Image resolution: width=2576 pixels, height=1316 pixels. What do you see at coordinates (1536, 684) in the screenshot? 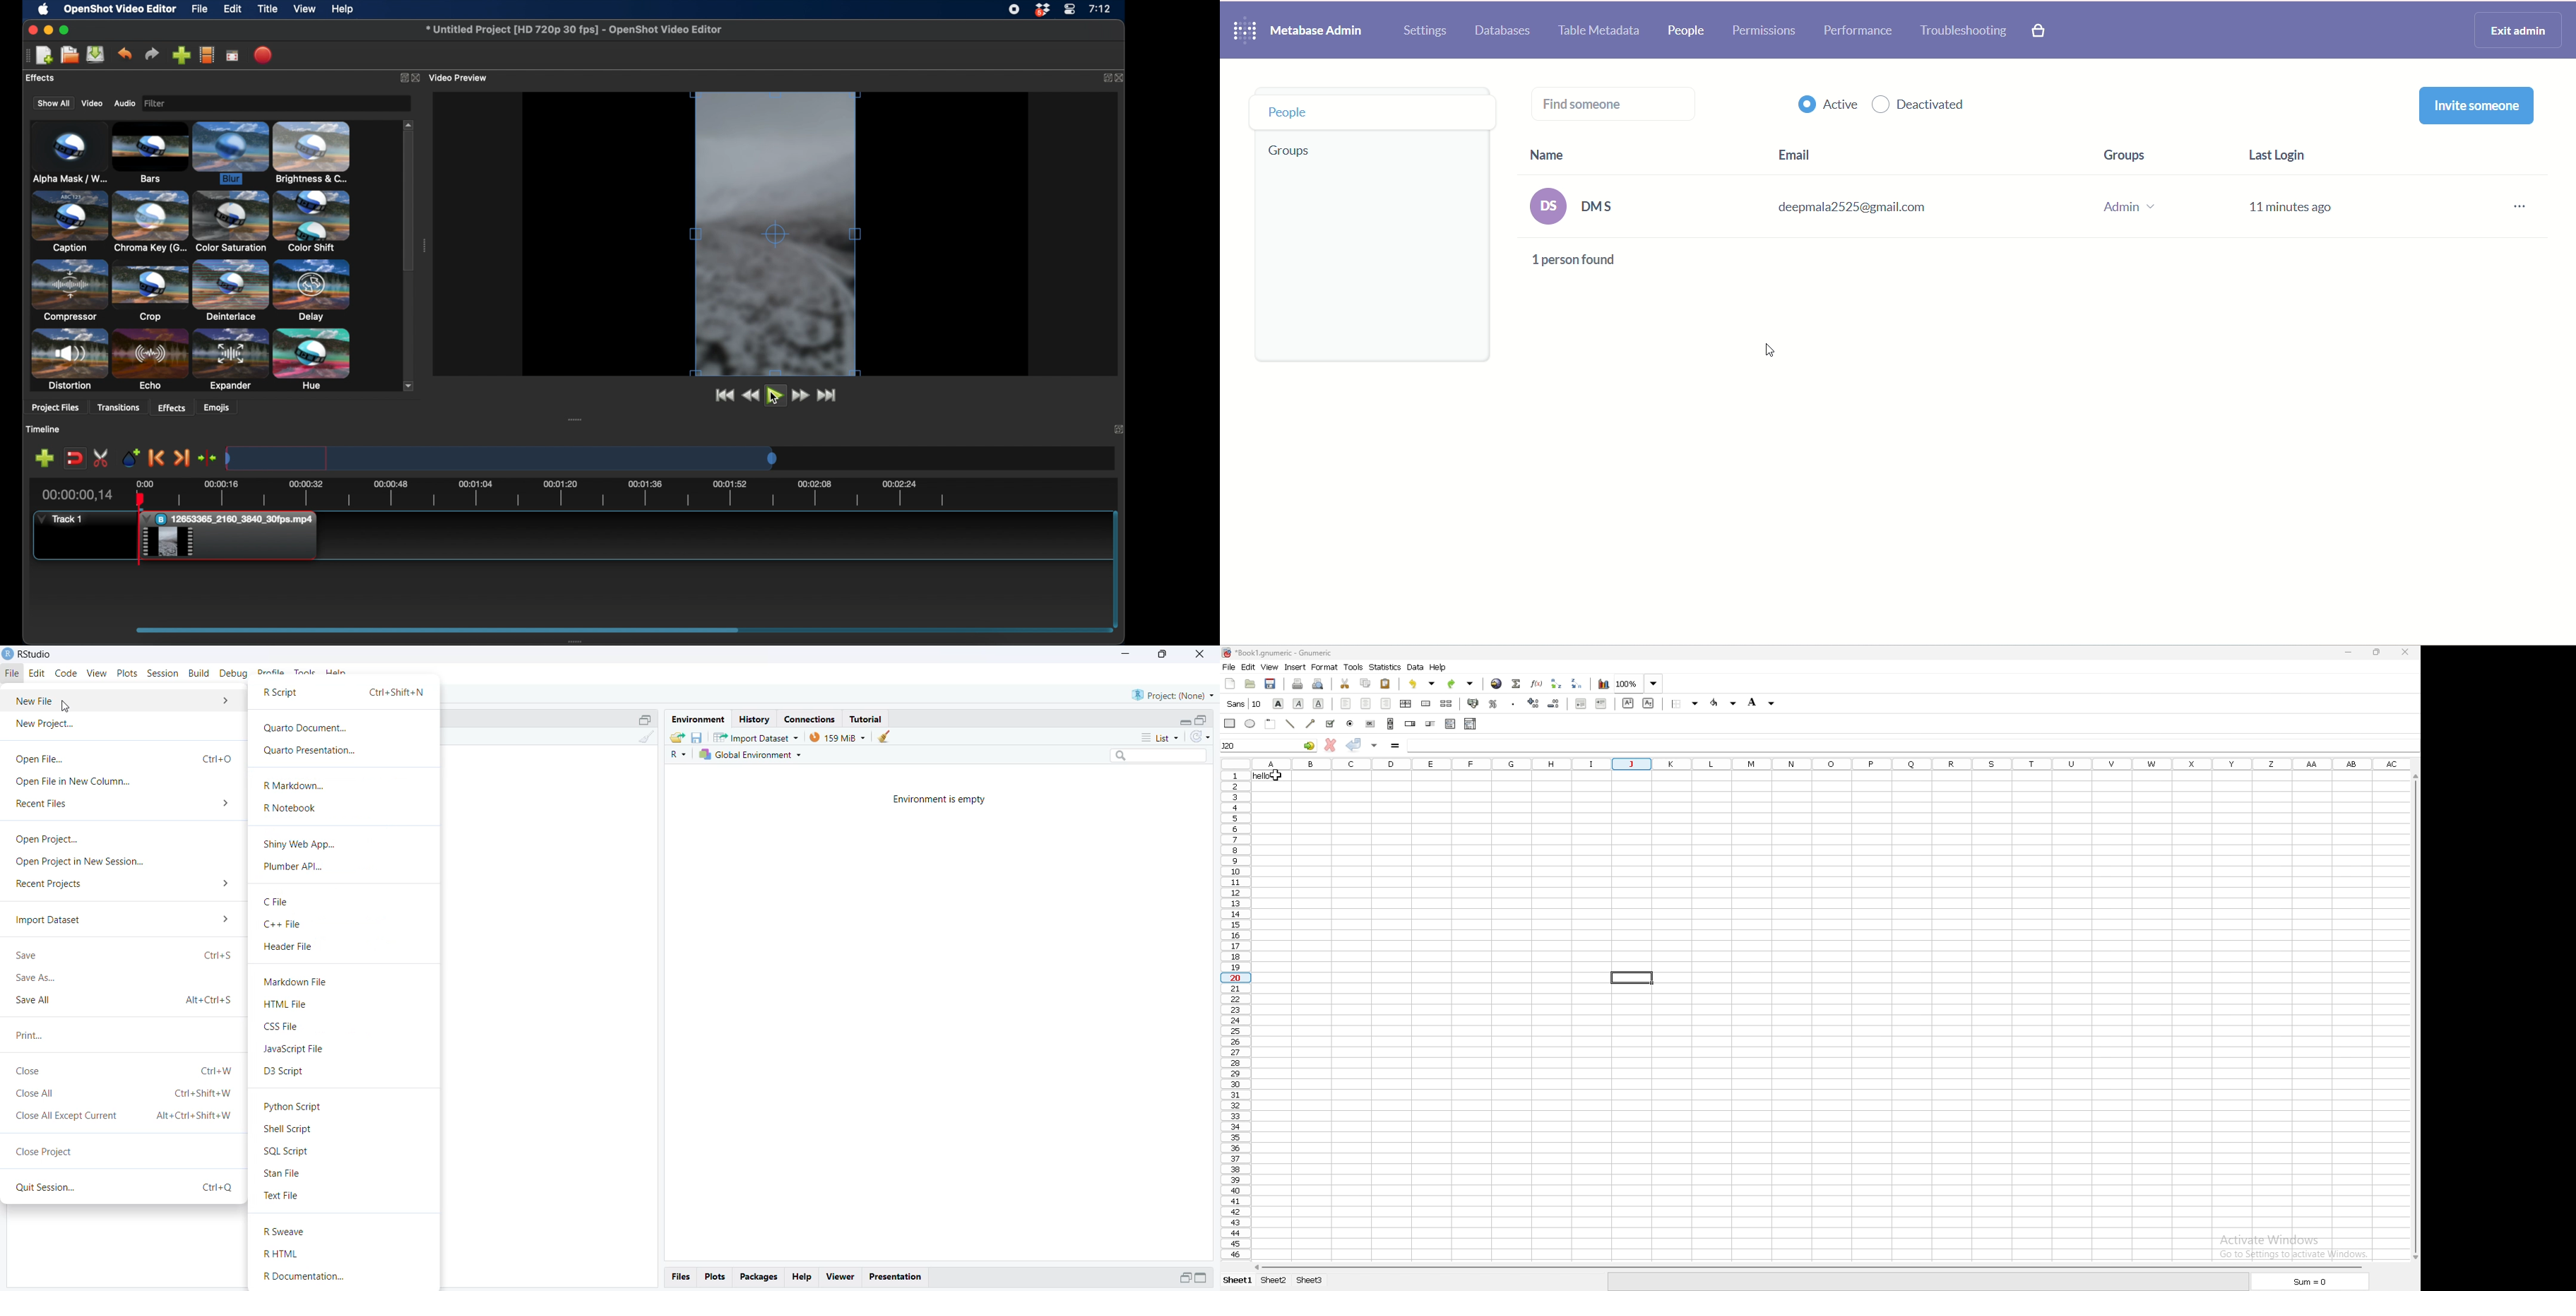
I see `function` at bounding box center [1536, 684].